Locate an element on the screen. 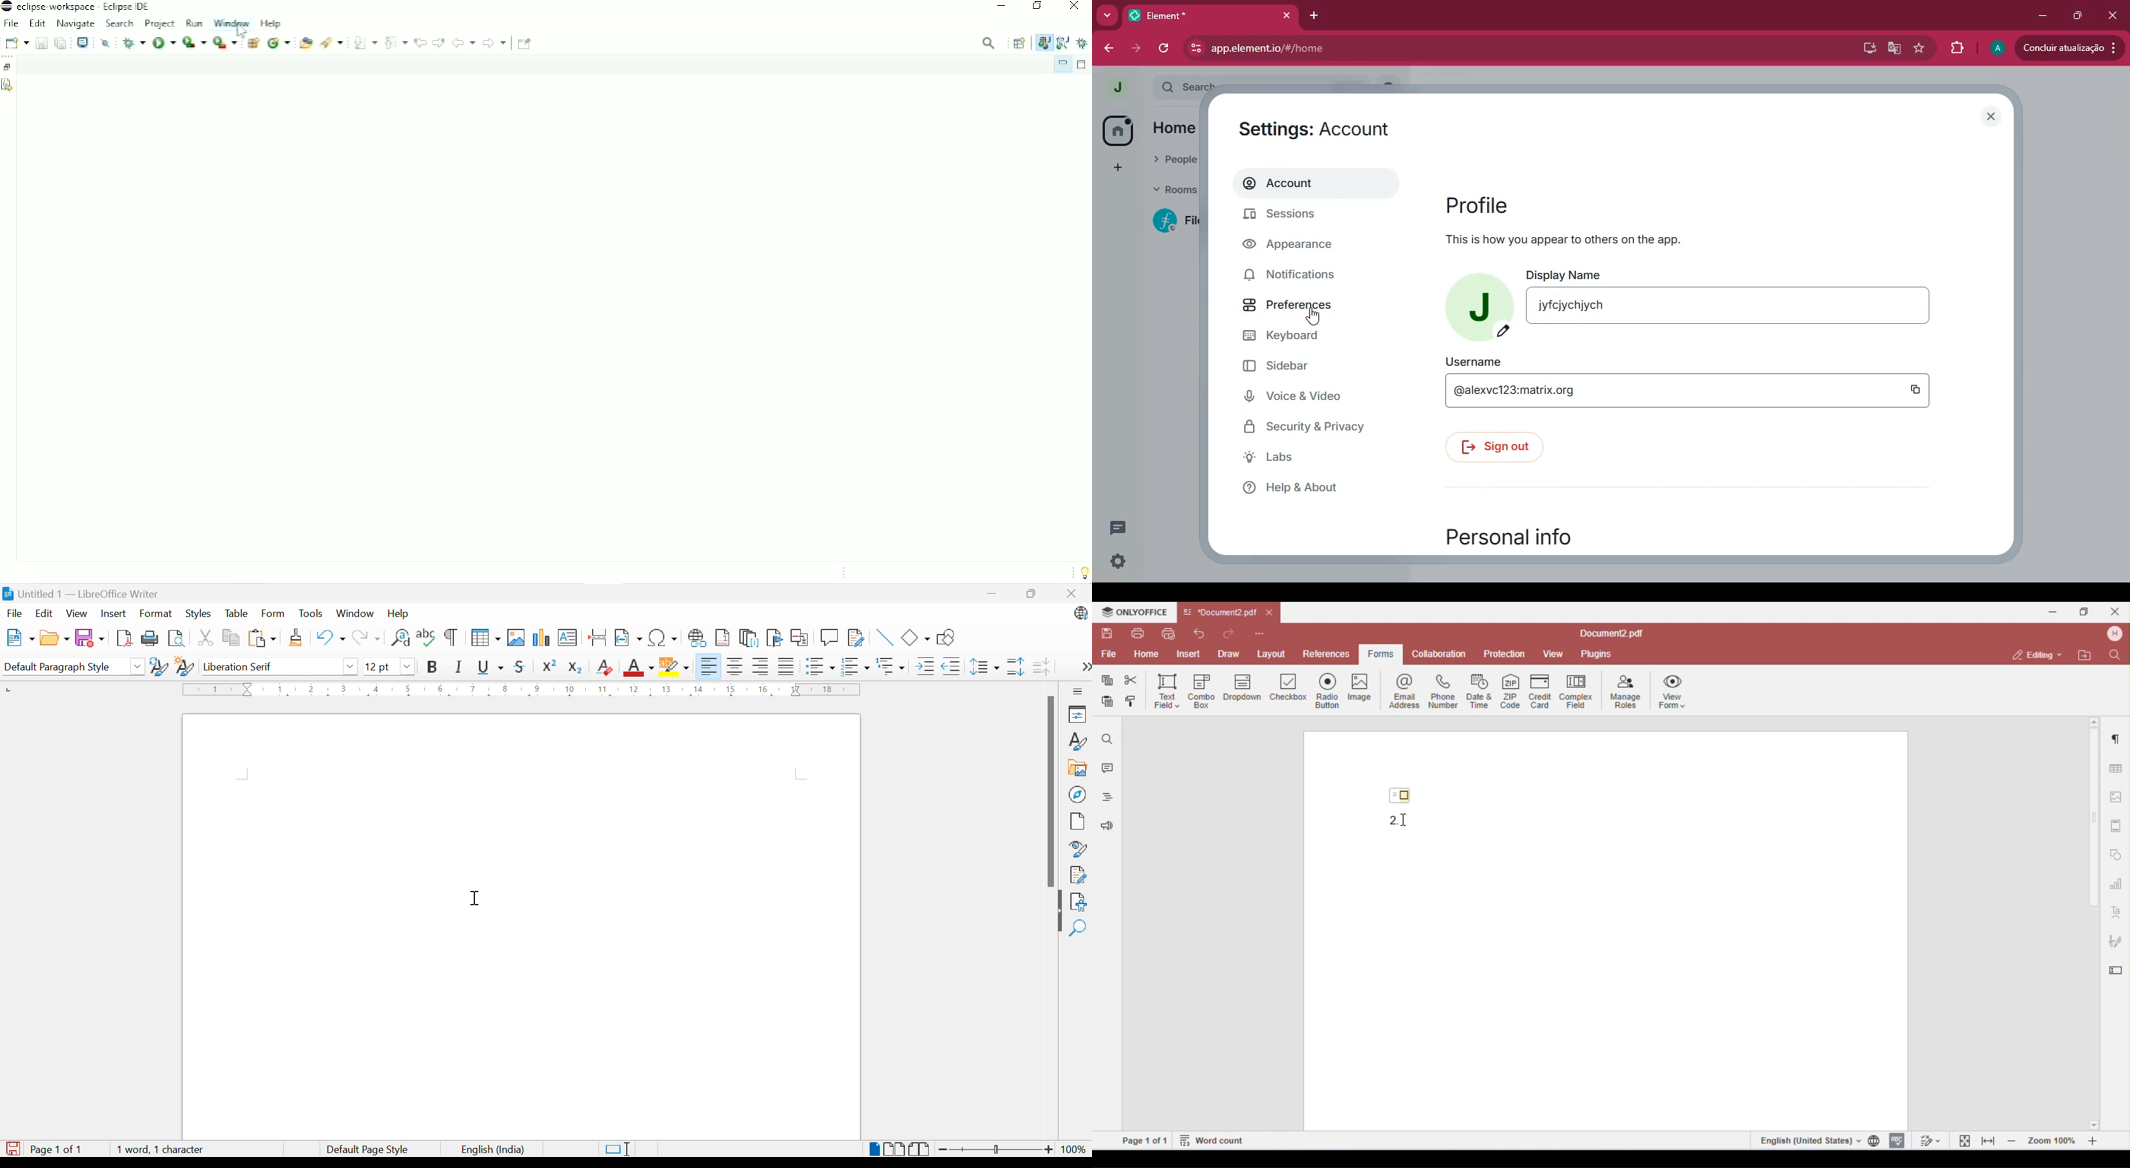 The width and height of the screenshot is (2156, 1176). Font color is located at coordinates (640, 668).